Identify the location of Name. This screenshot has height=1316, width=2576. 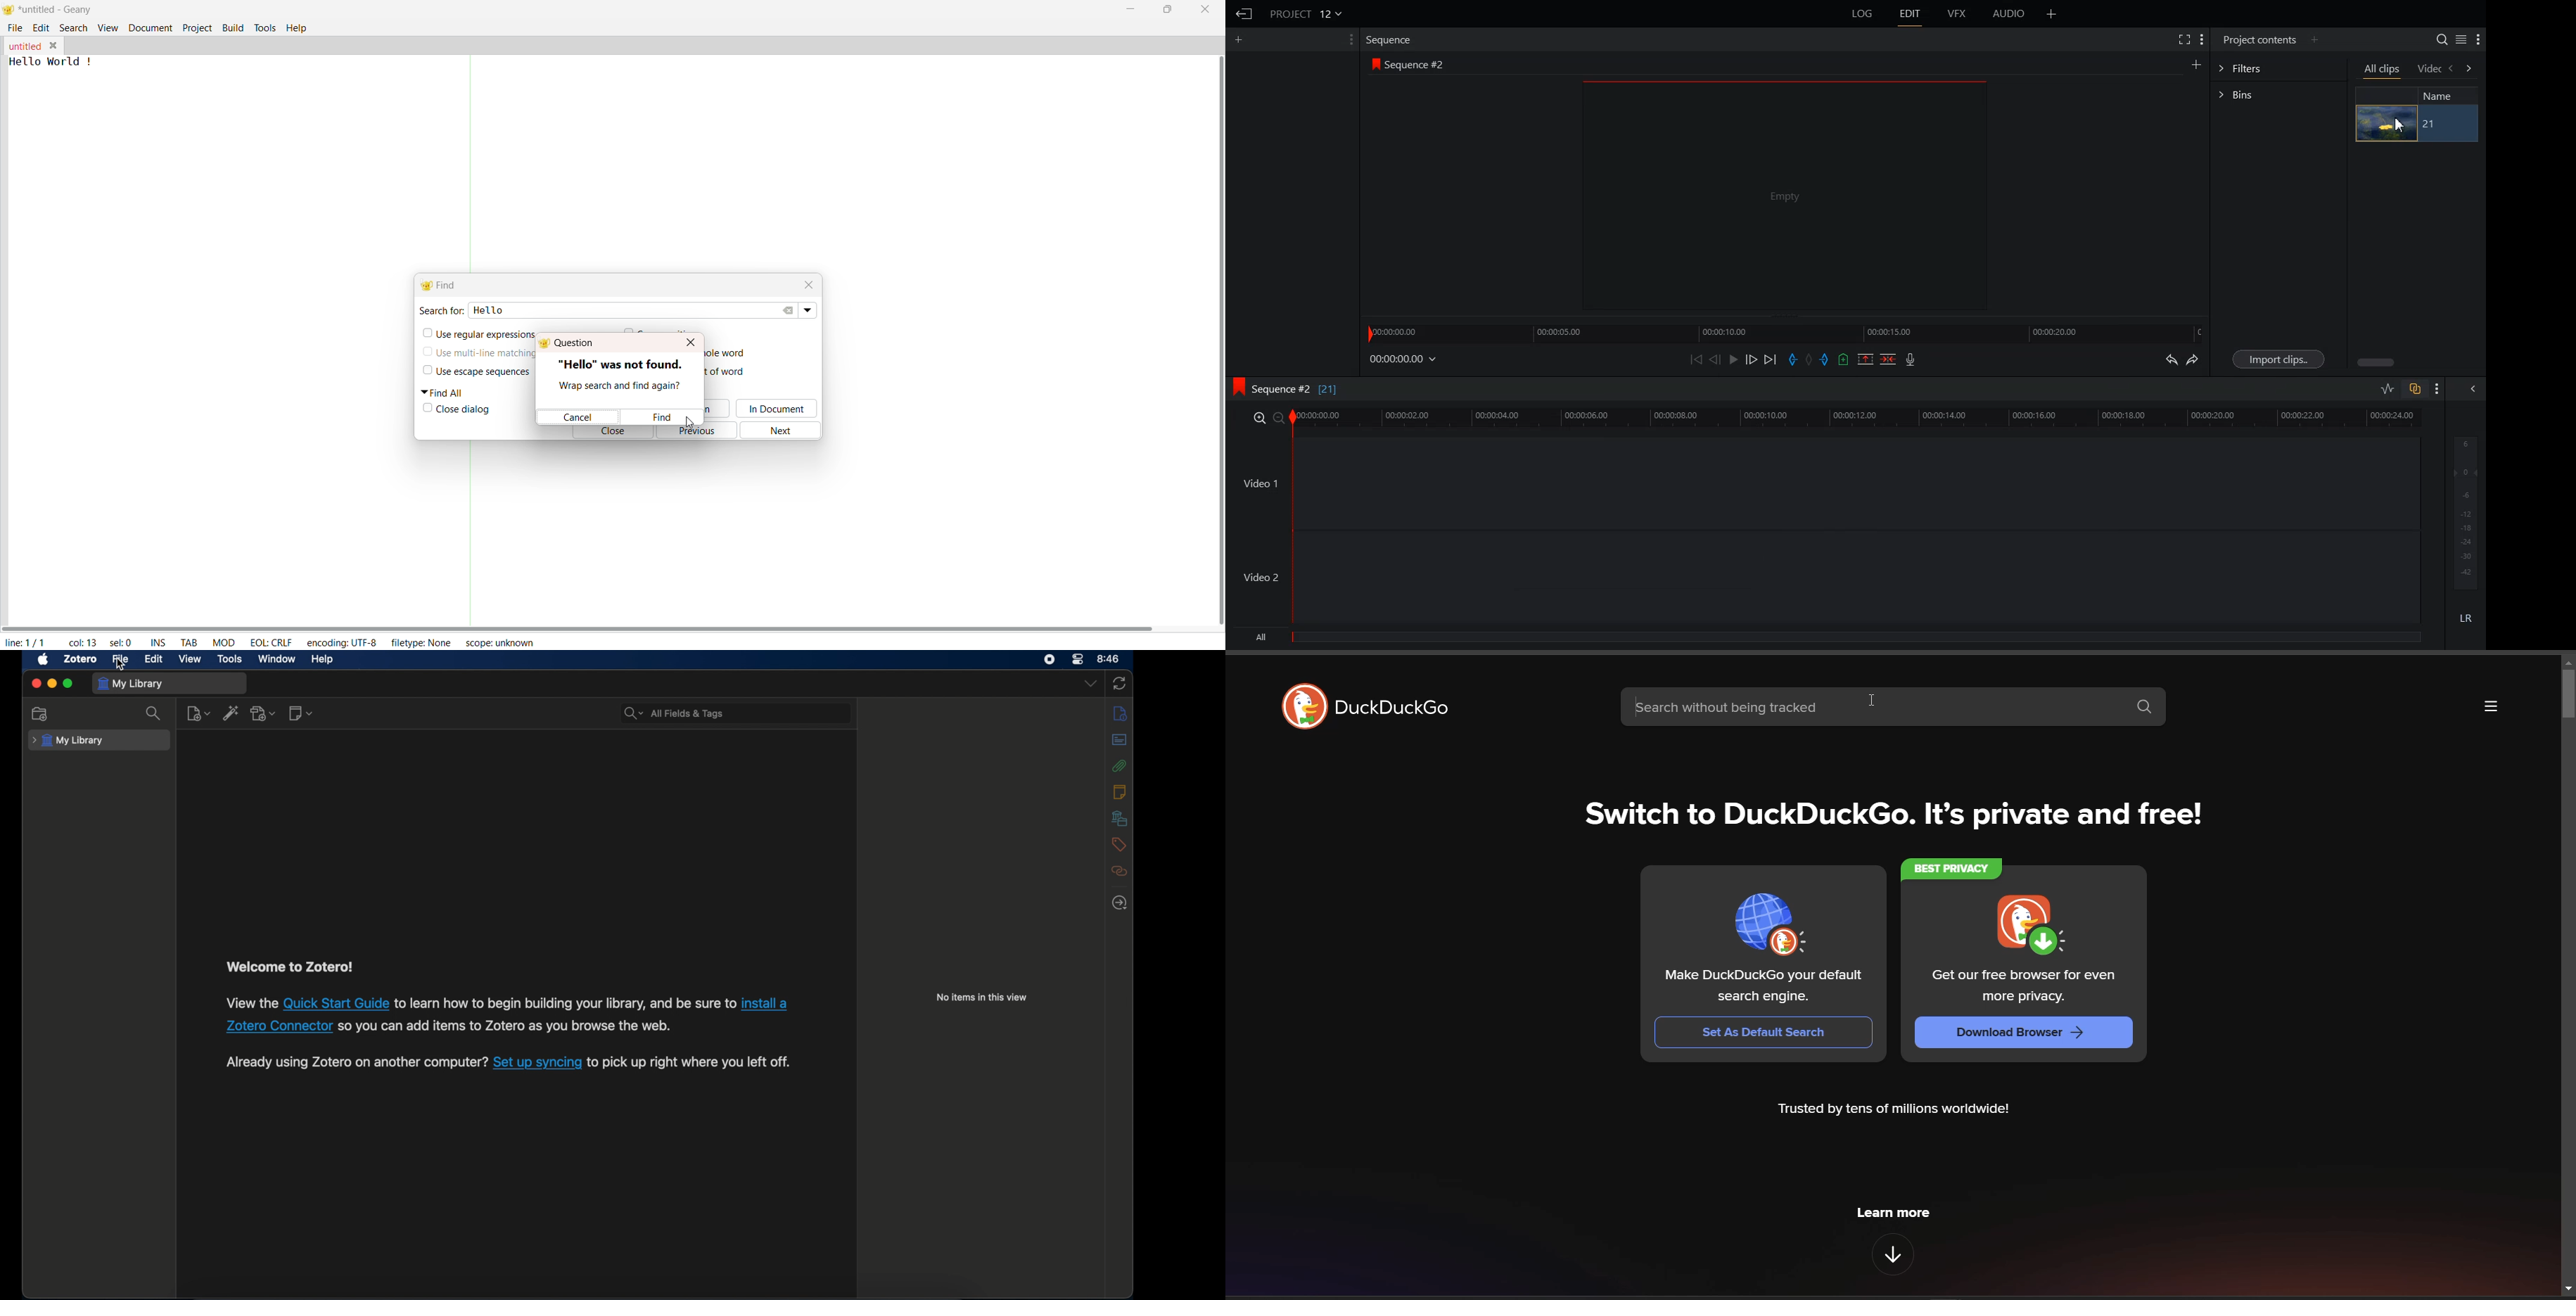
(2443, 96).